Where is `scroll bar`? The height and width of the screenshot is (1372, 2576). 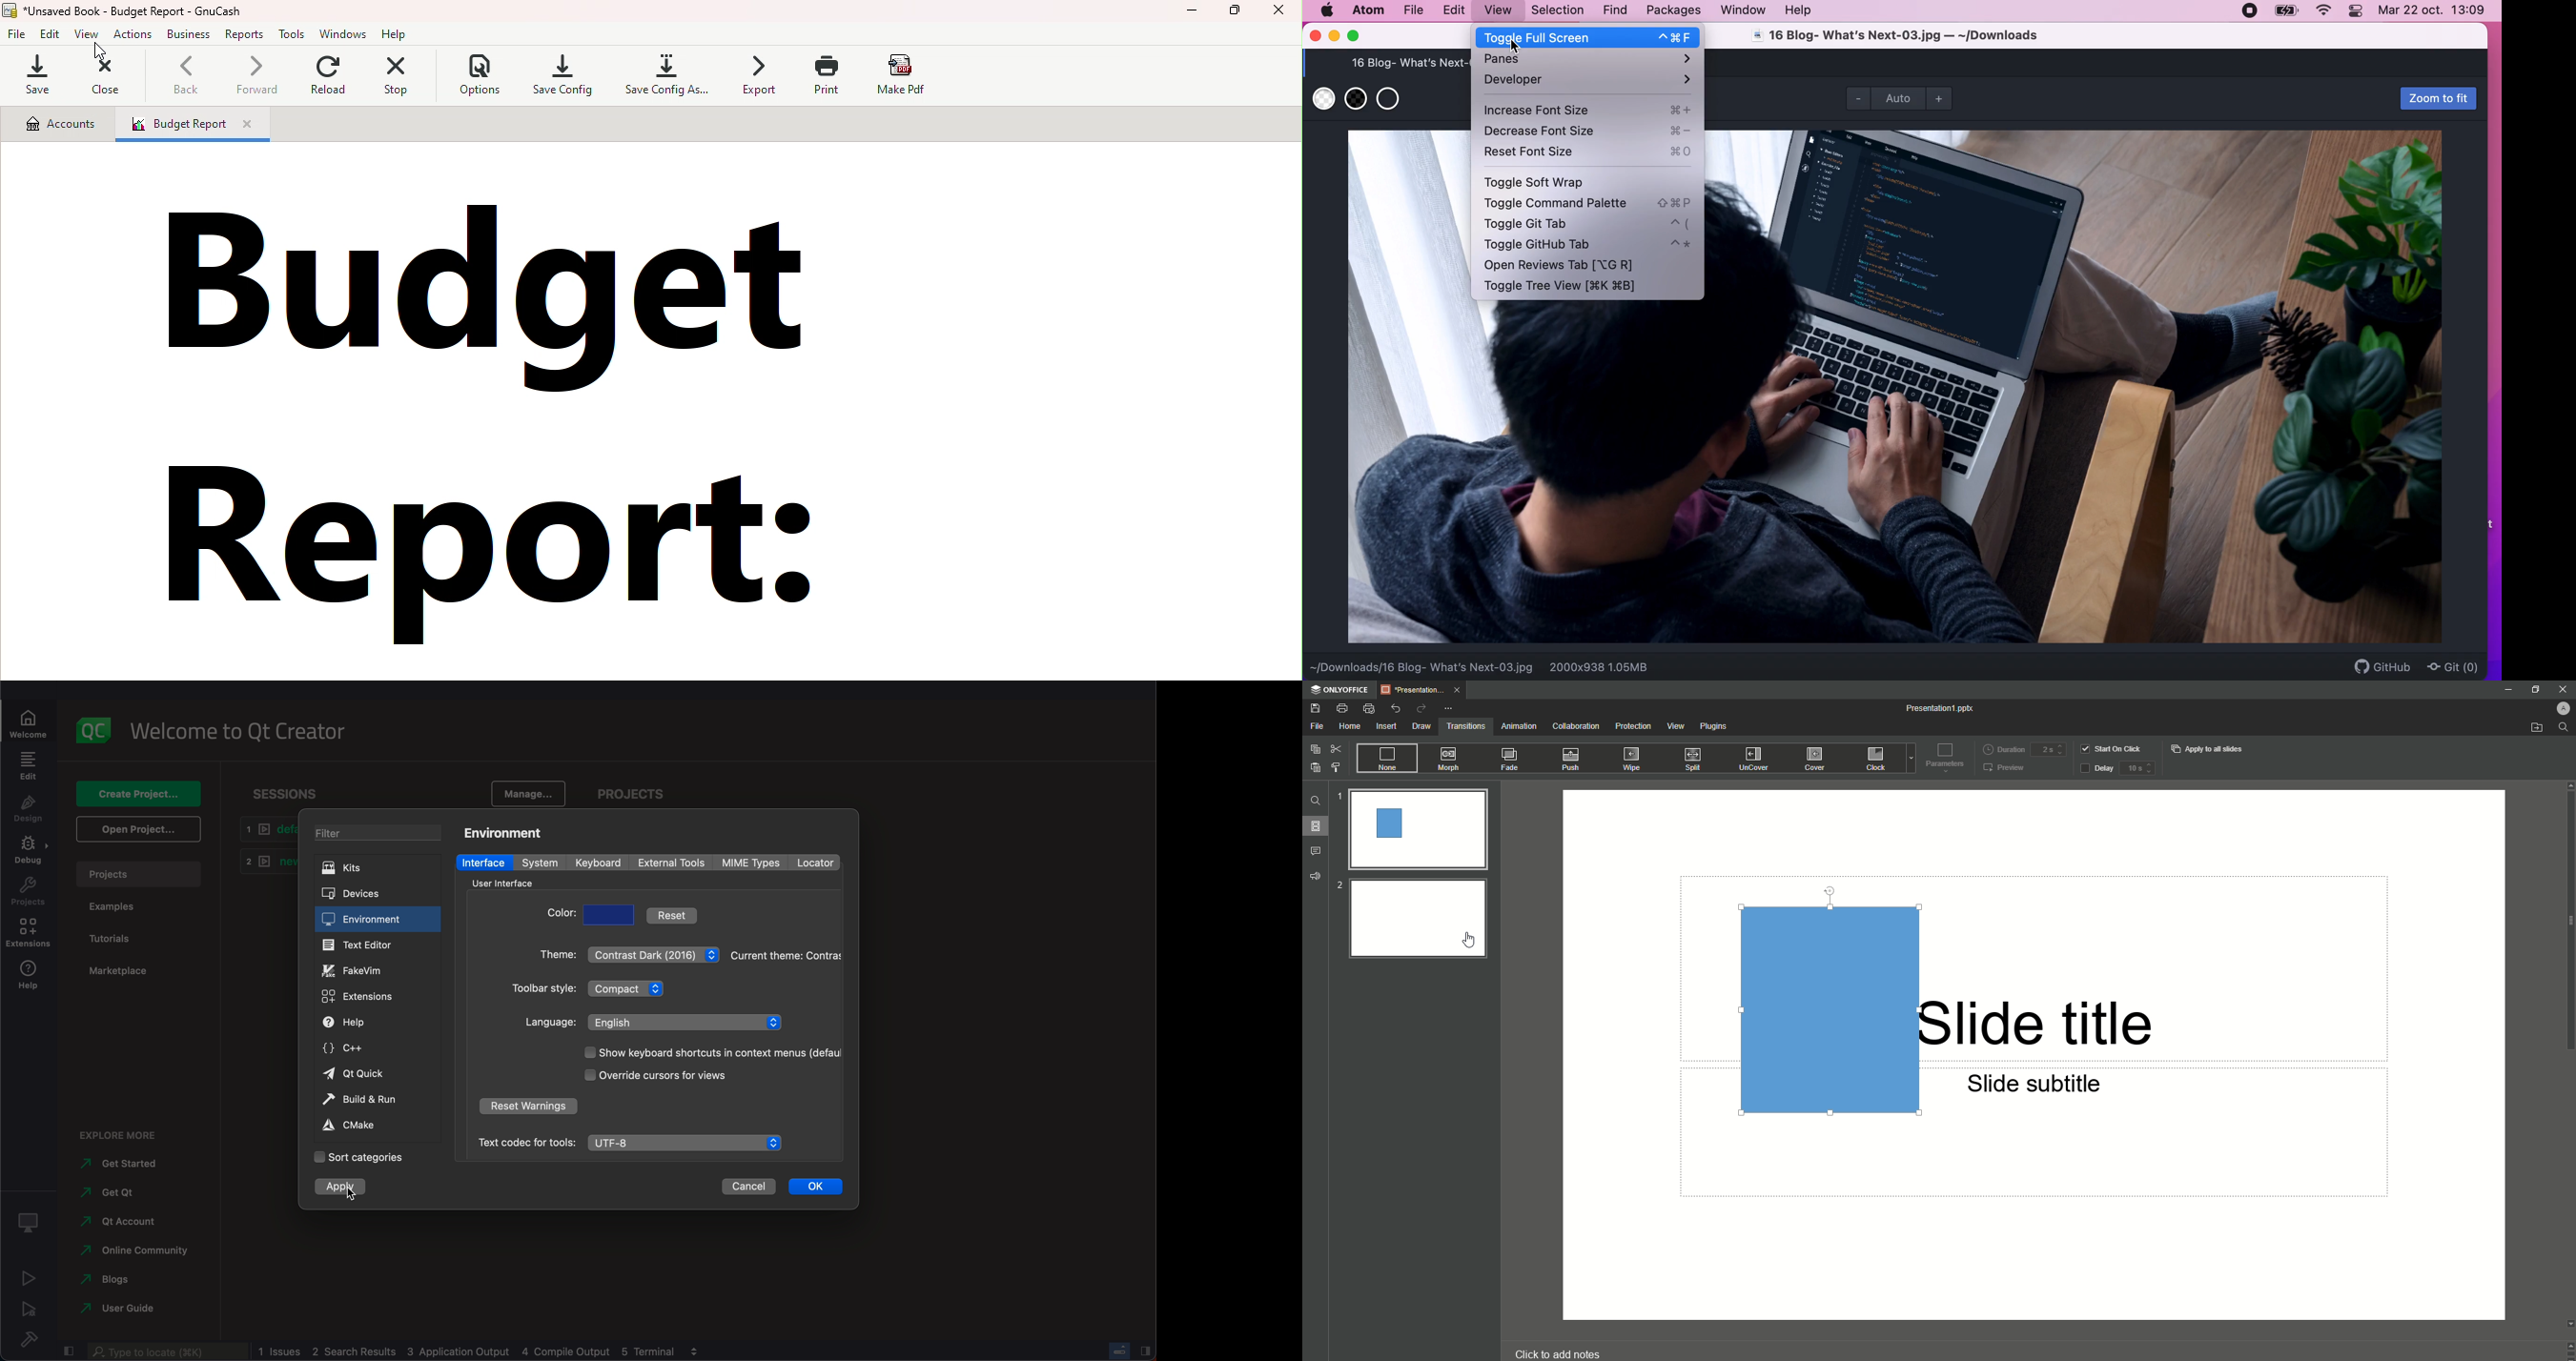 scroll bar is located at coordinates (2568, 921).